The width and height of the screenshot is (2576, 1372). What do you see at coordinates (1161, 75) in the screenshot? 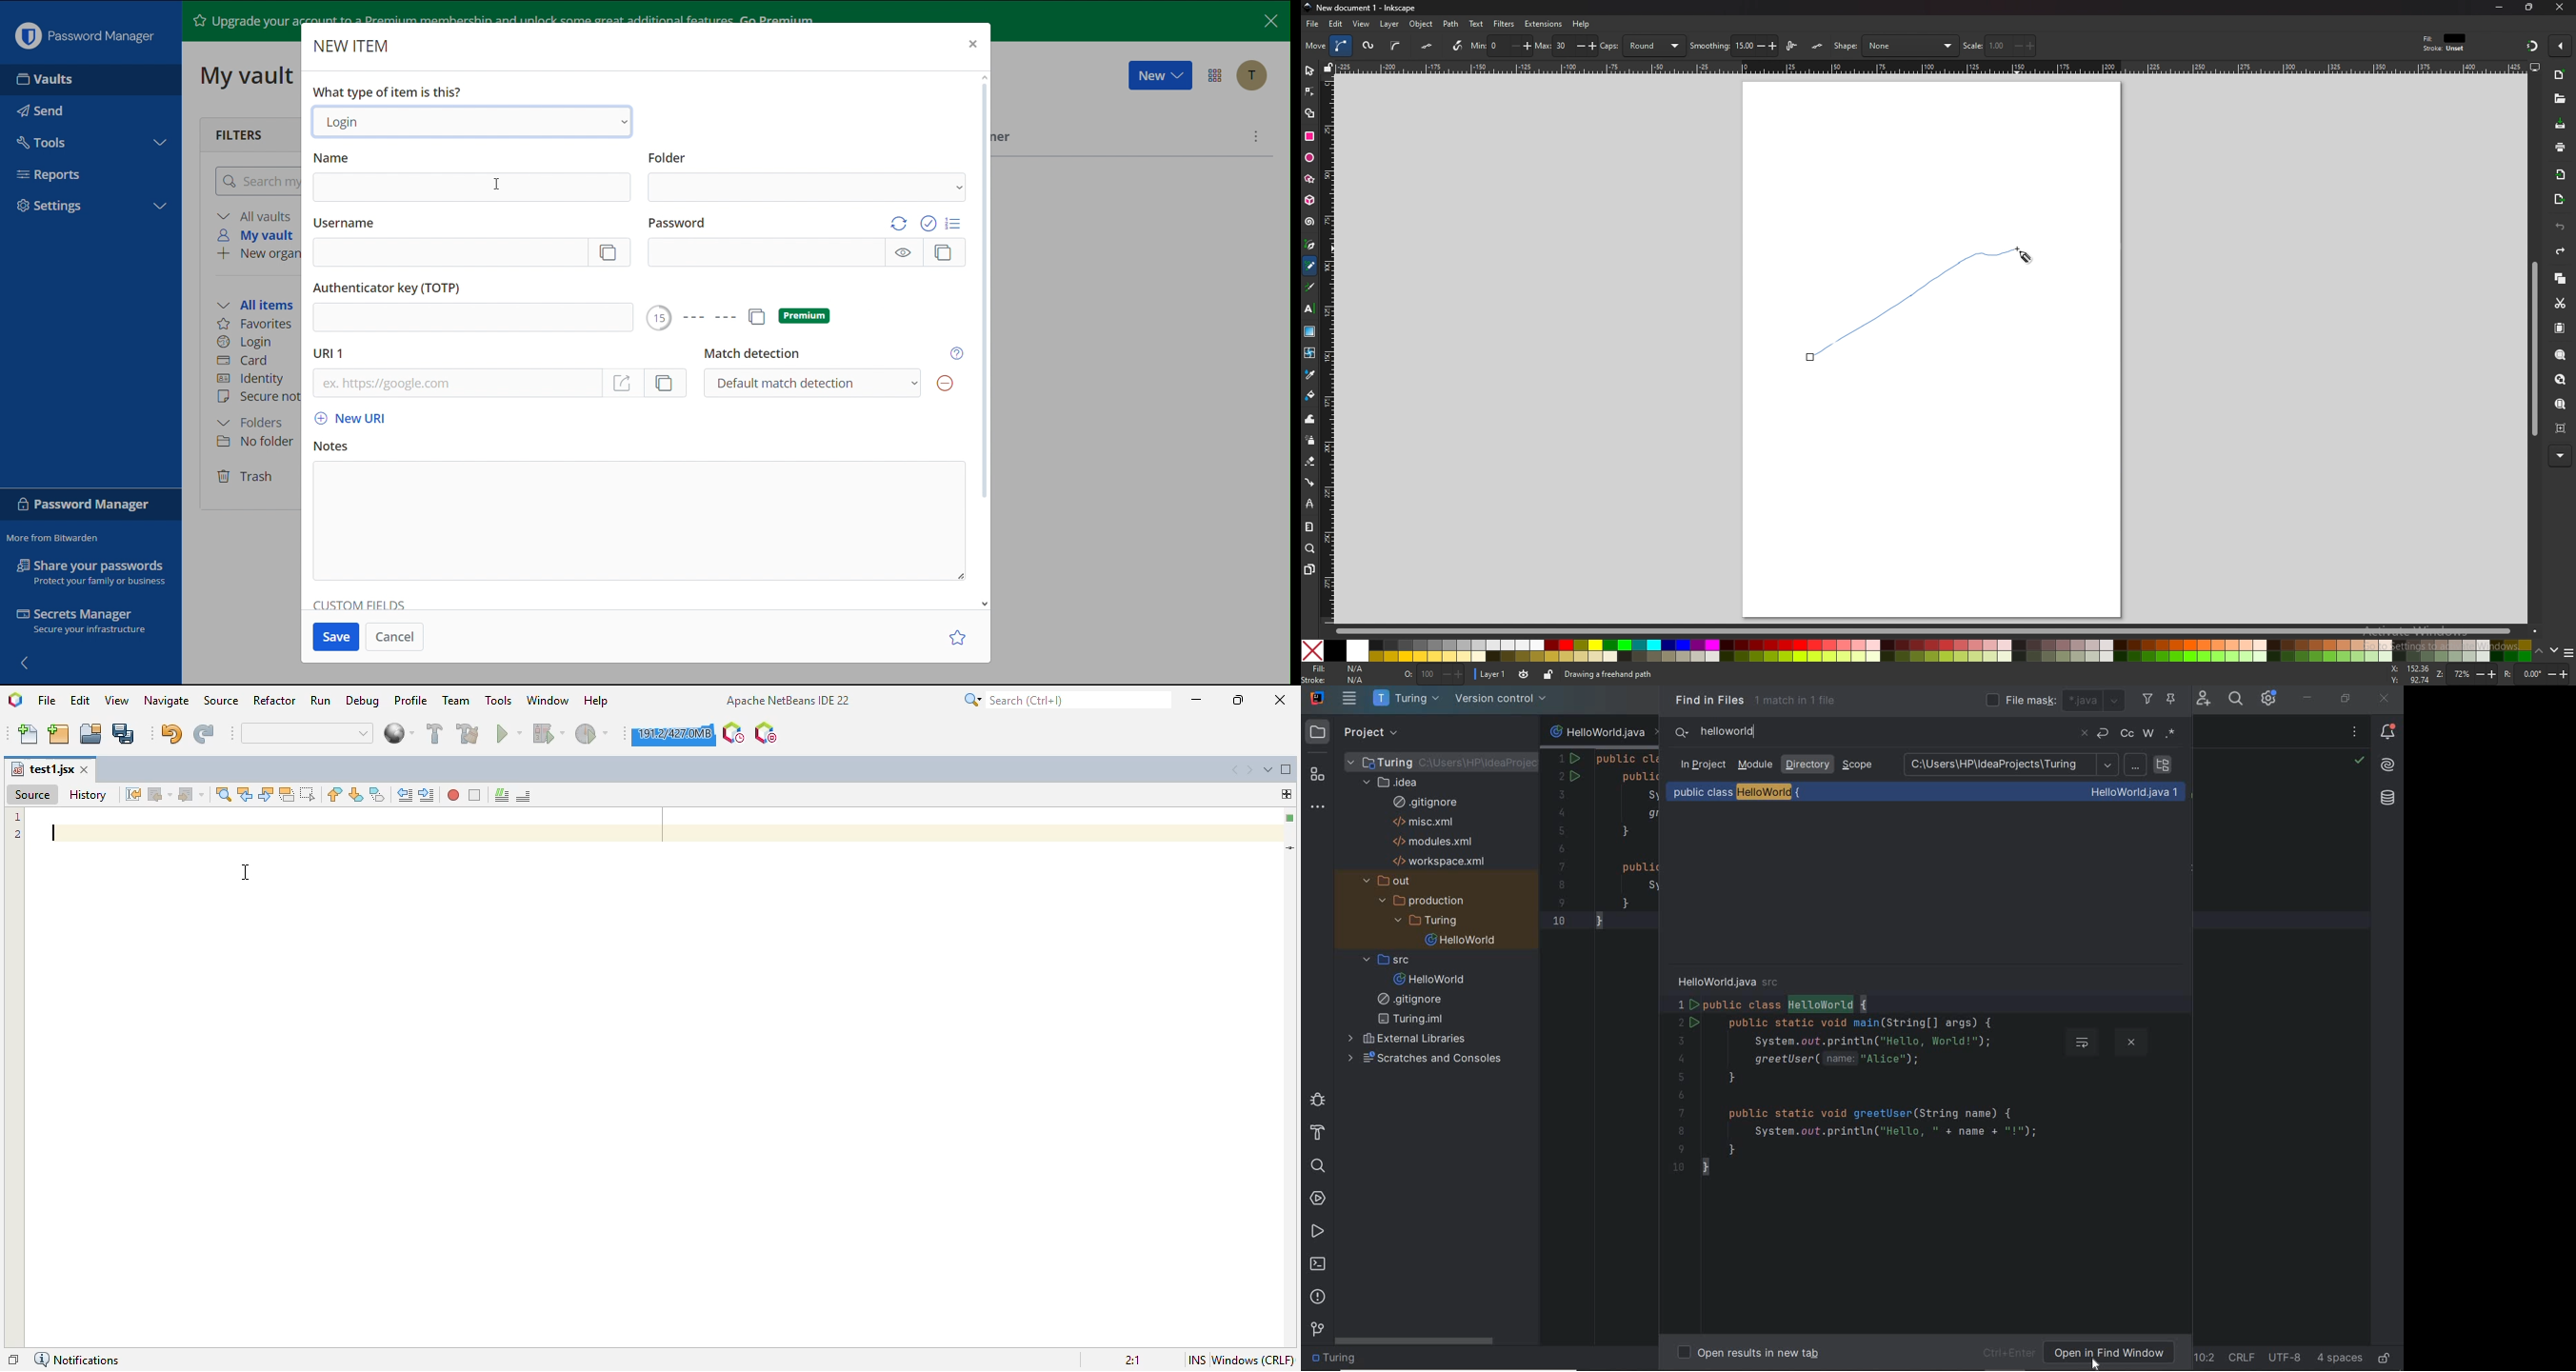
I see `New` at bounding box center [1161, 75].